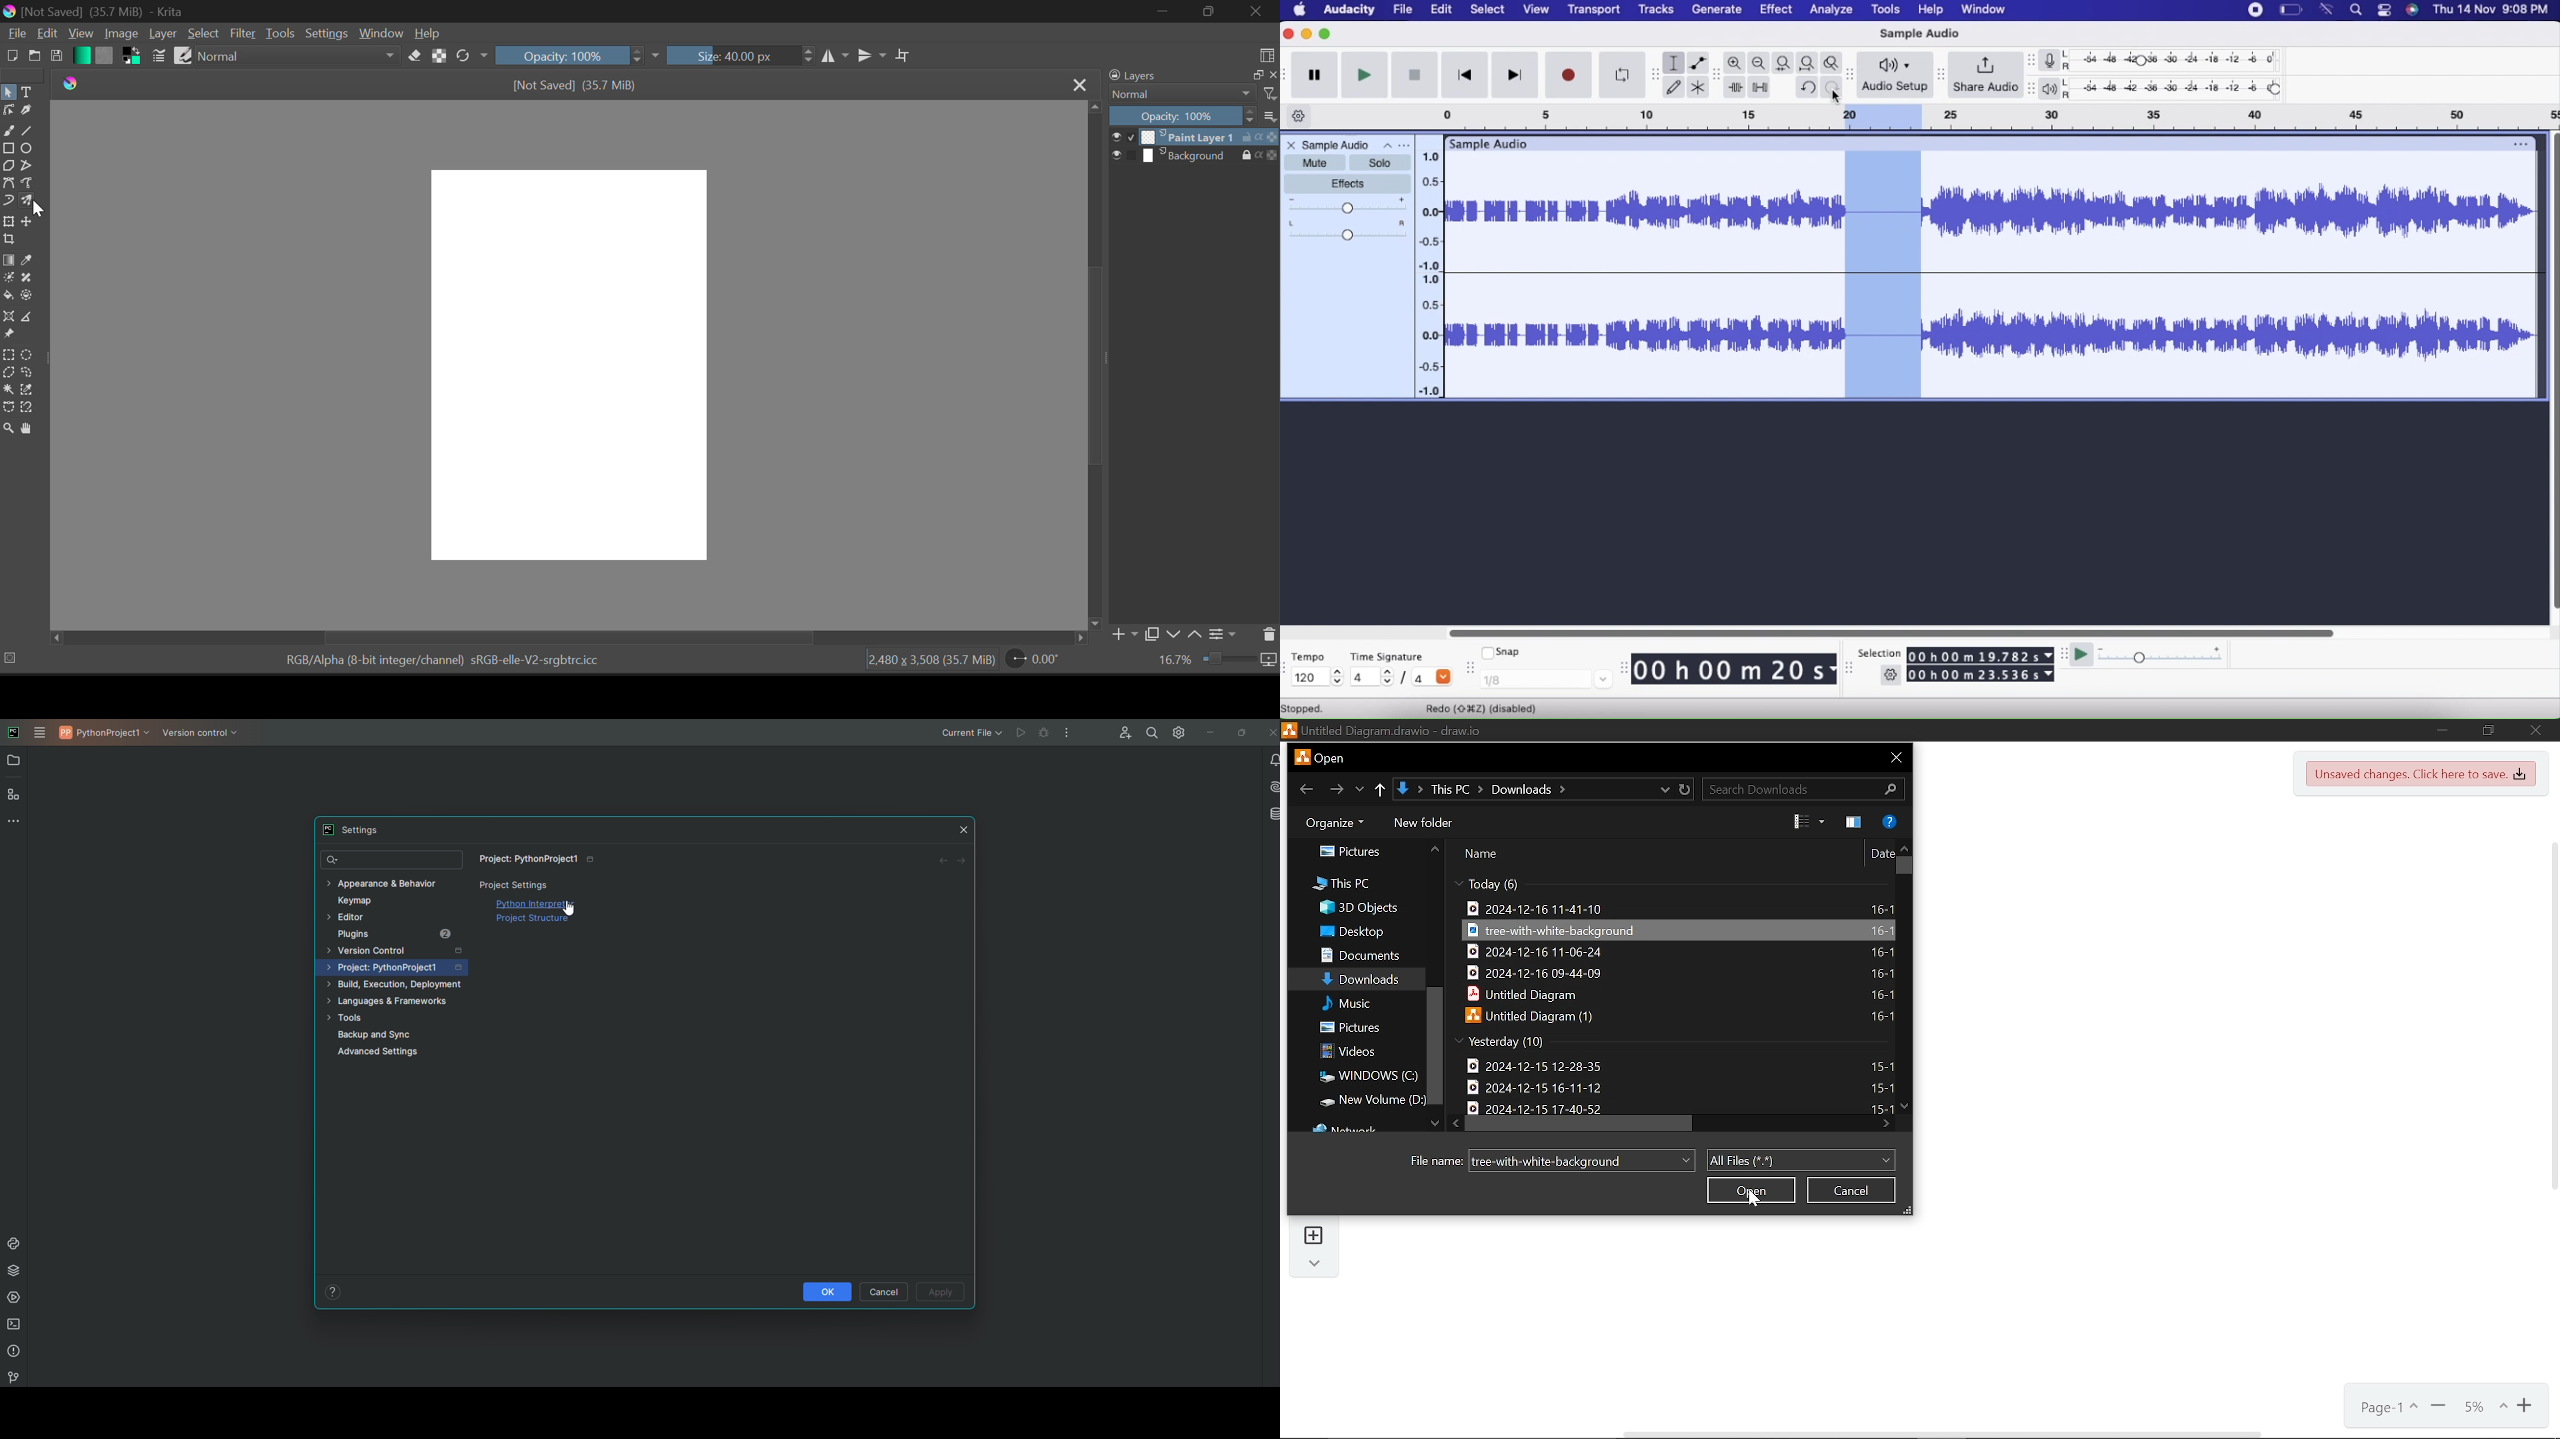  Describe the element at coordinates (1316, 163) in the screenshot. I see `Mute` at that location.